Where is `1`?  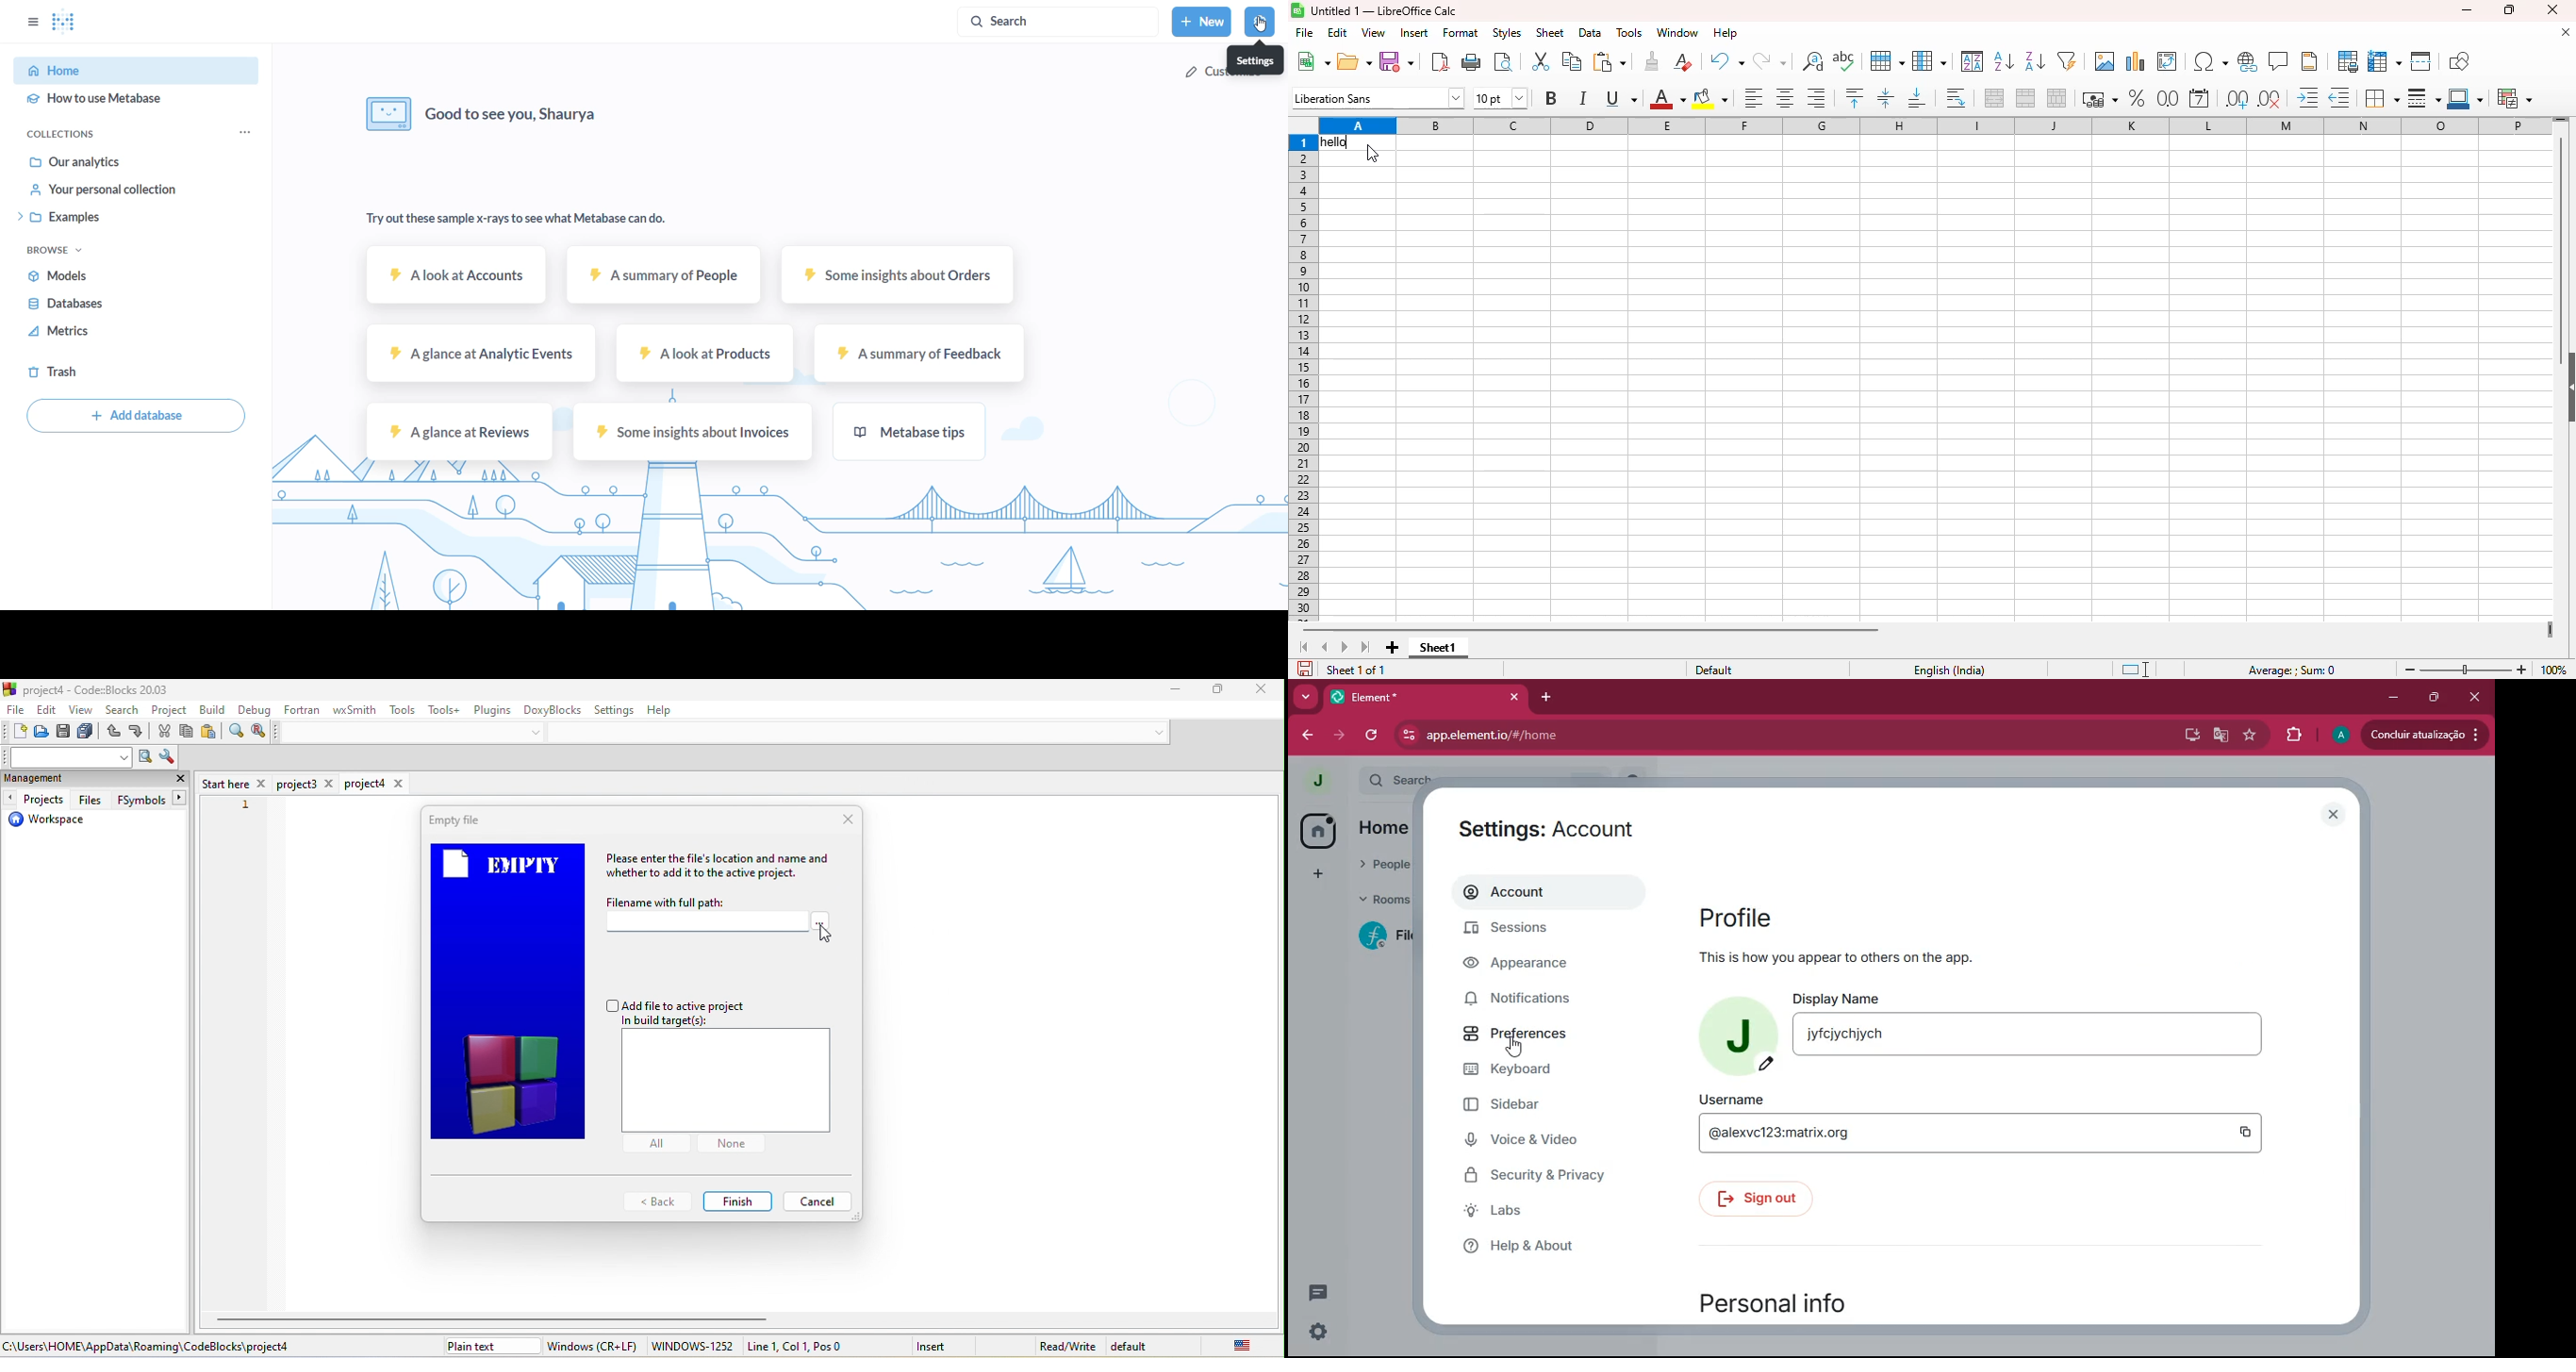
1 is located at coordinates (245, 803).